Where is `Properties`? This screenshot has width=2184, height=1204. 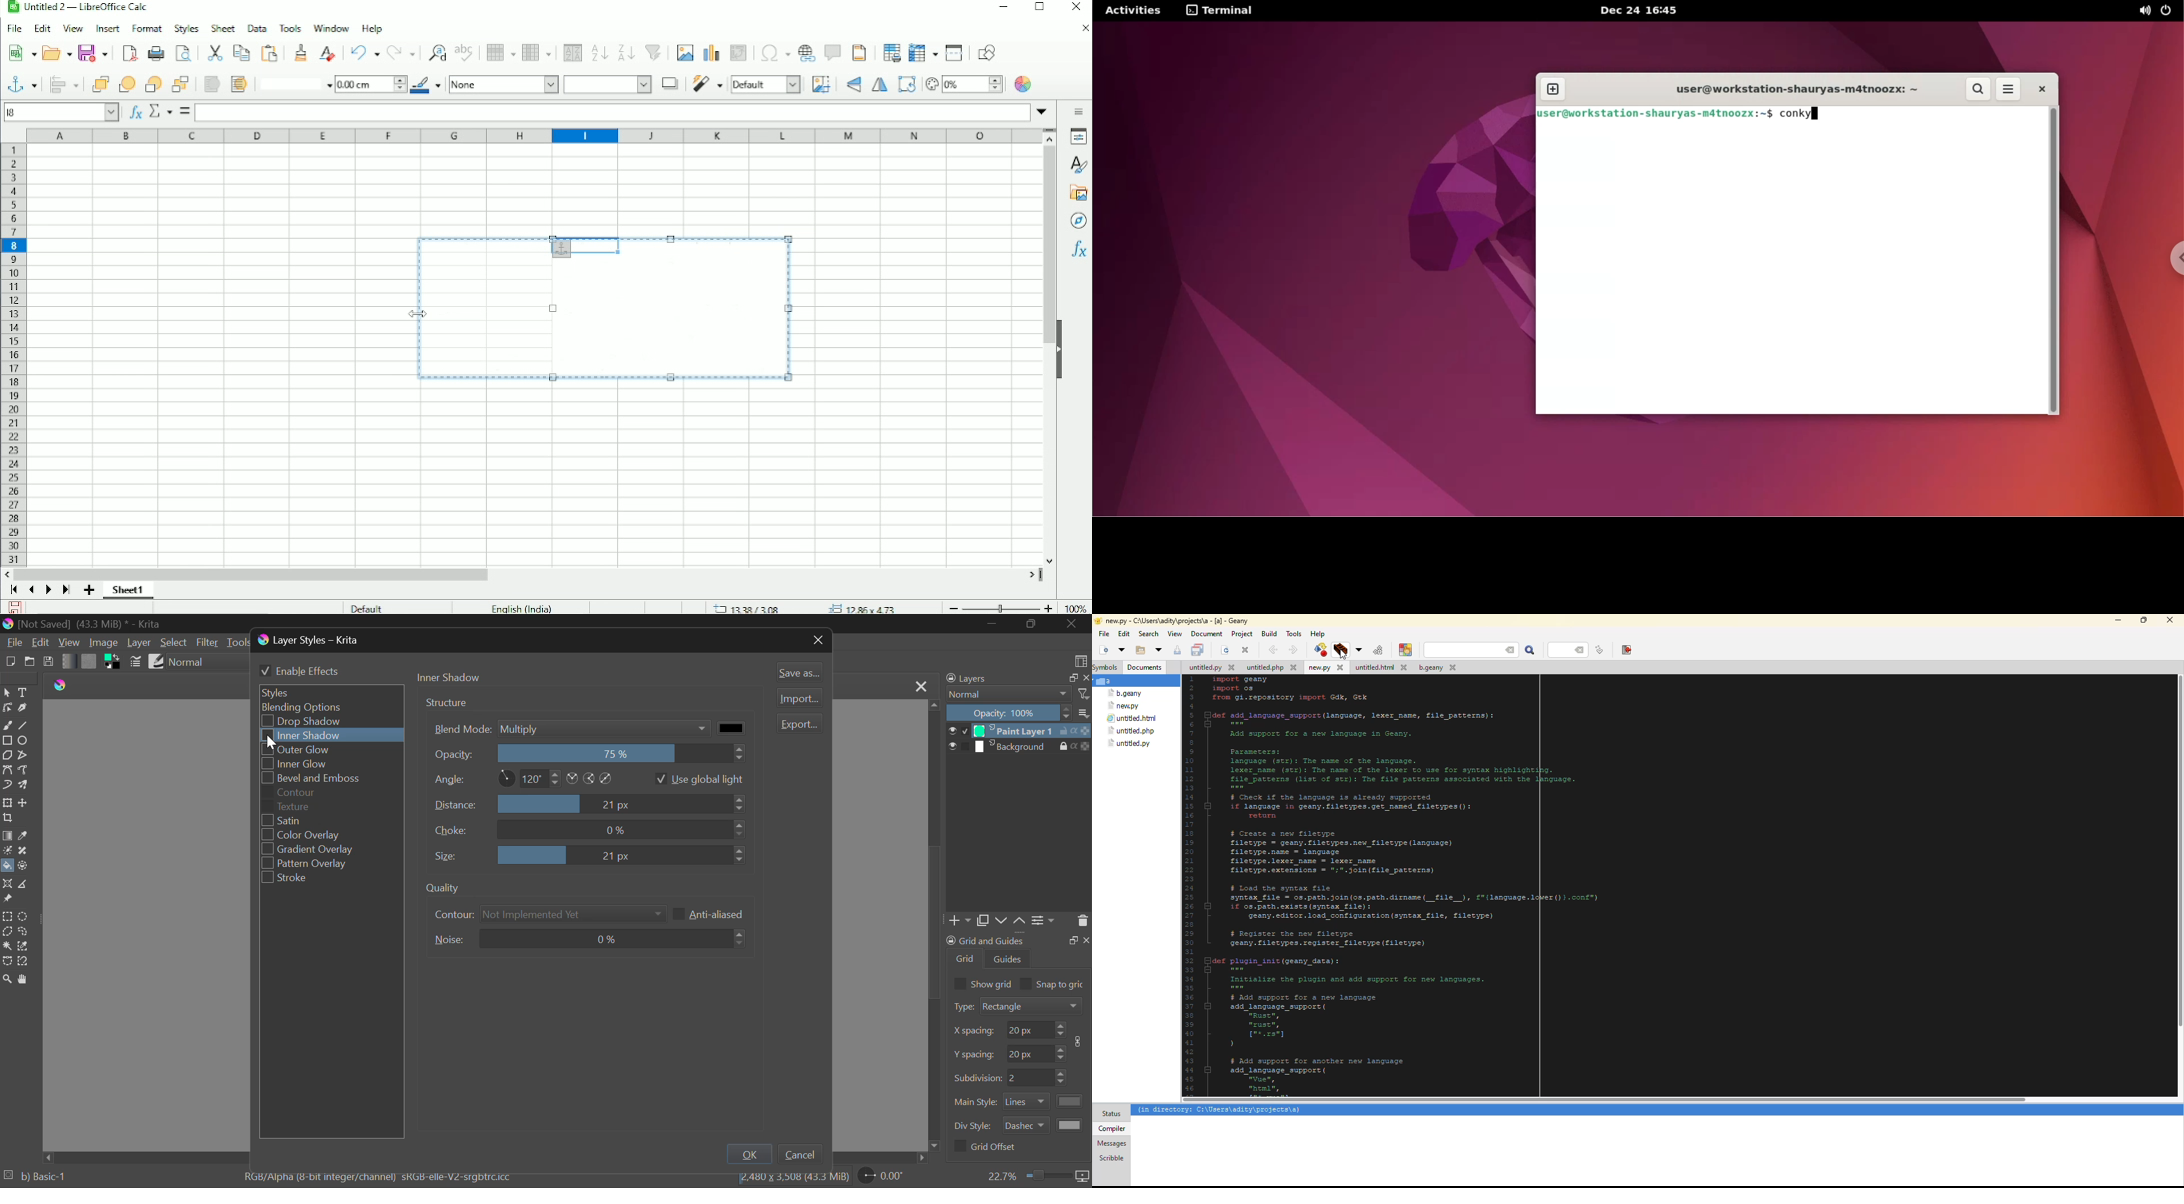
Properties is located at coordinates (1078, 137).